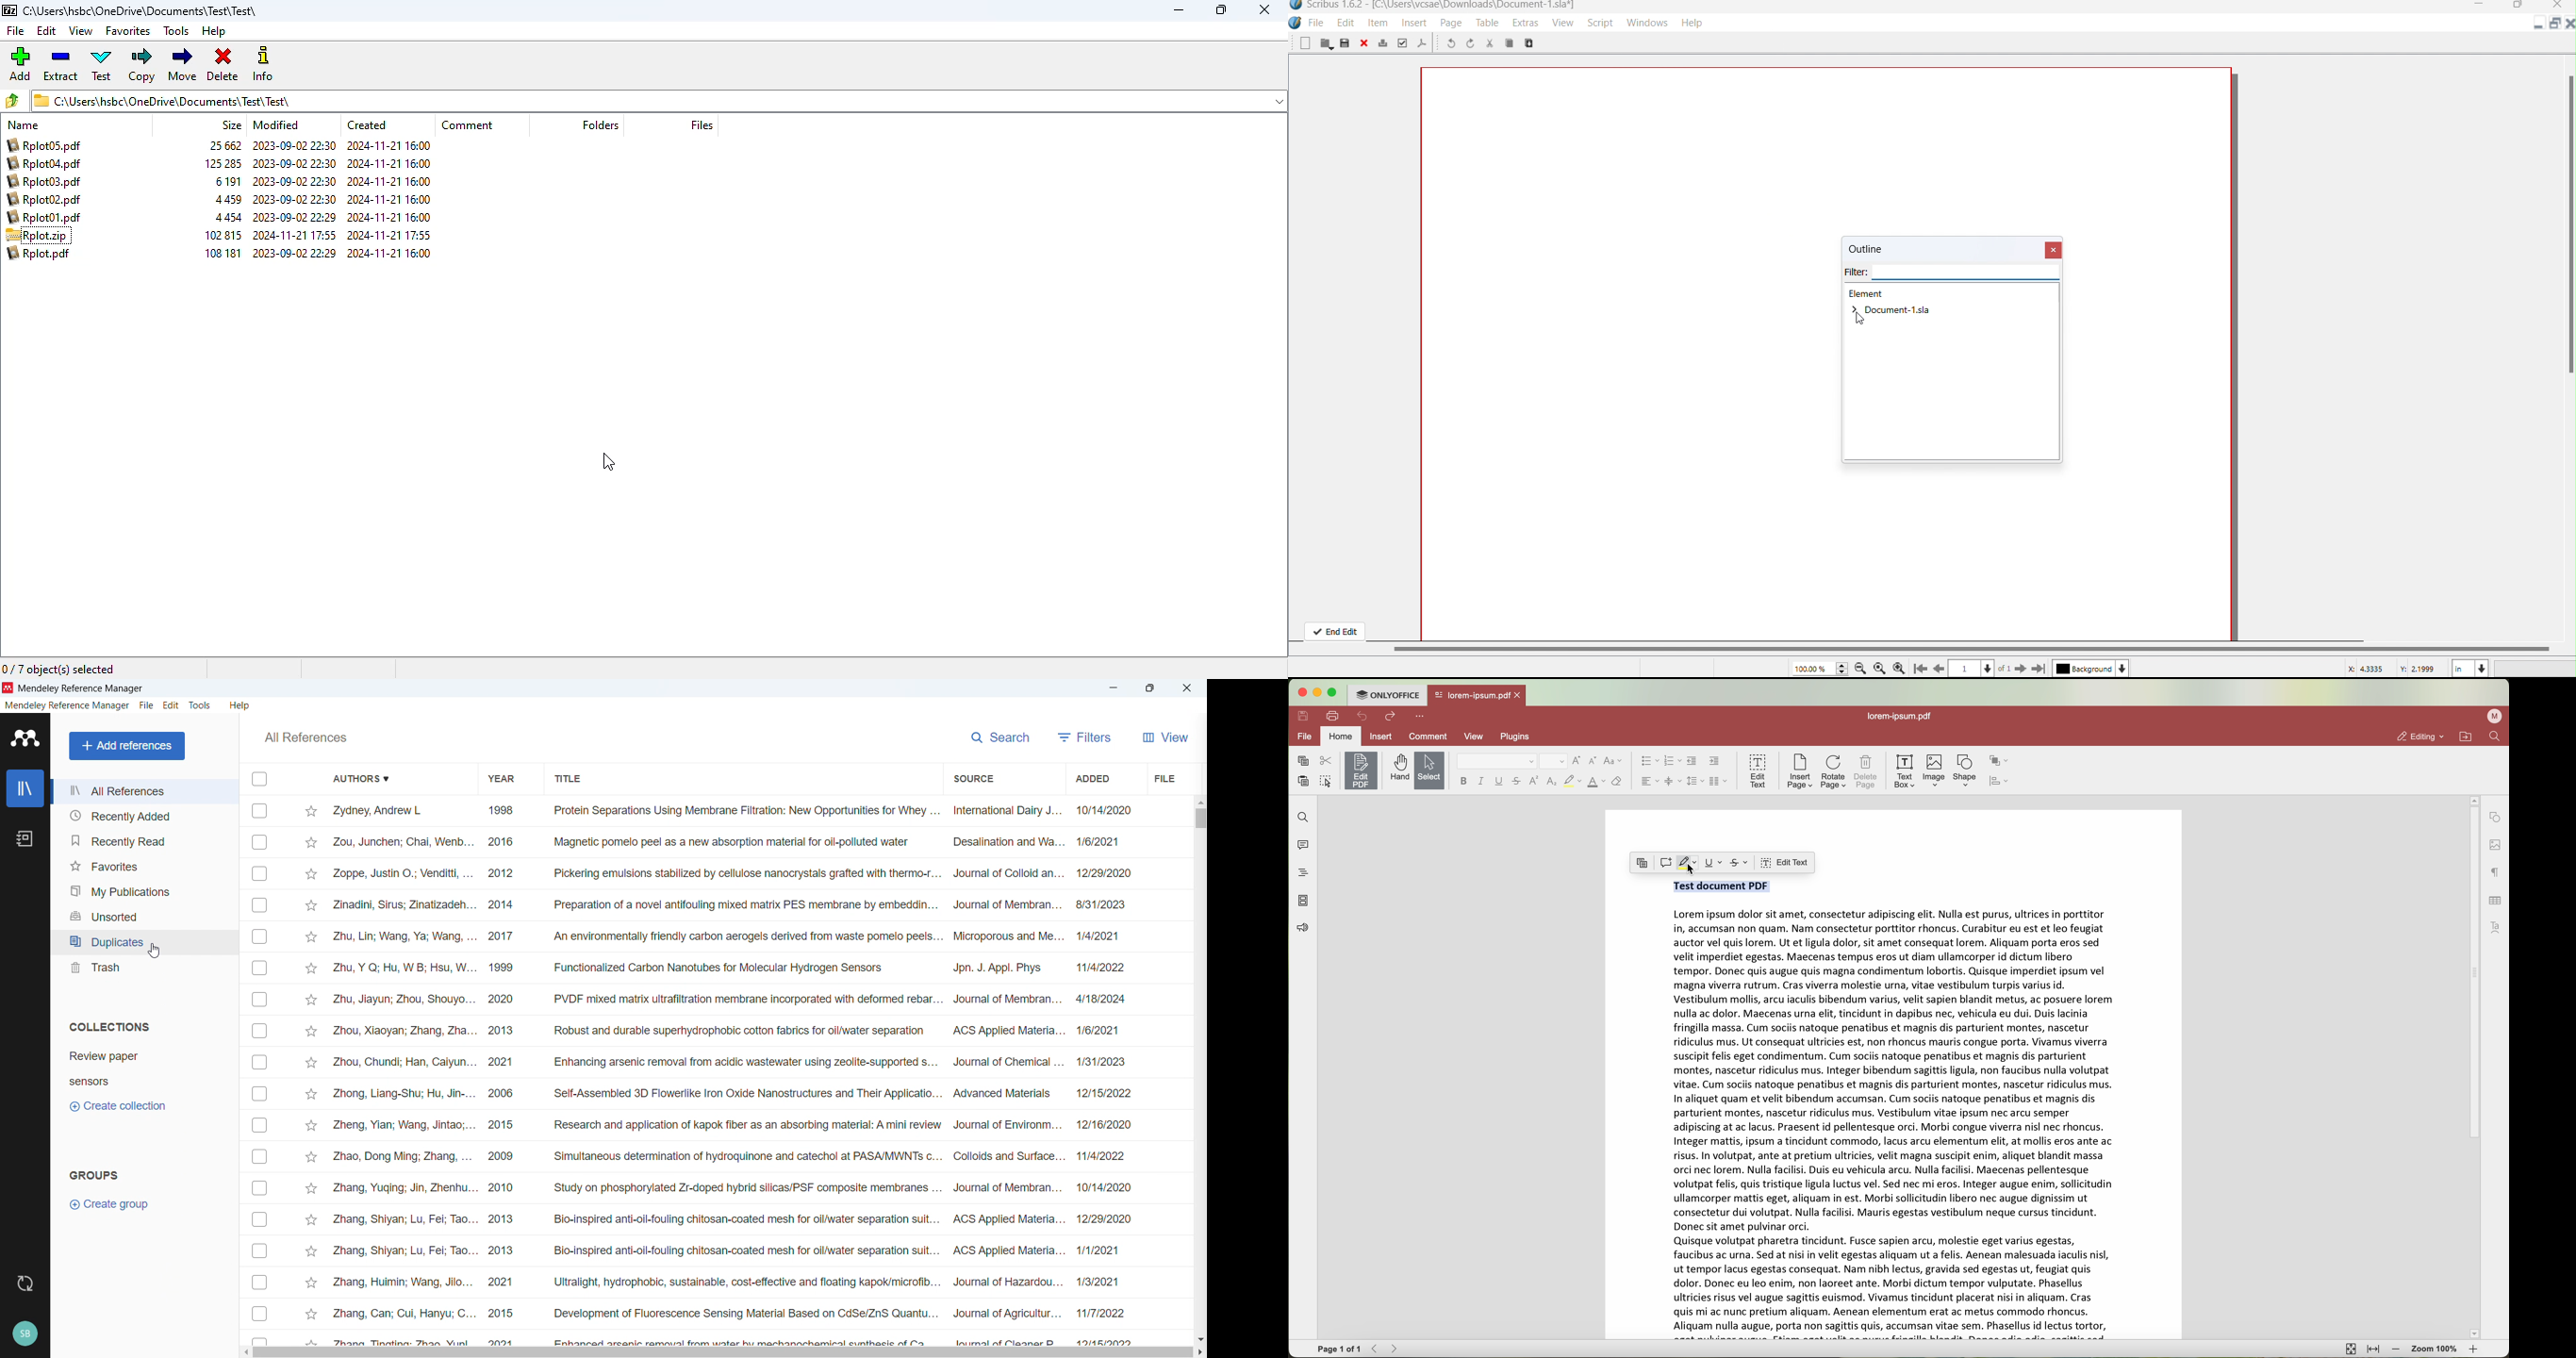 This screenshot has height=1372, width=2576. I want to click on help, so click(1698, 24).